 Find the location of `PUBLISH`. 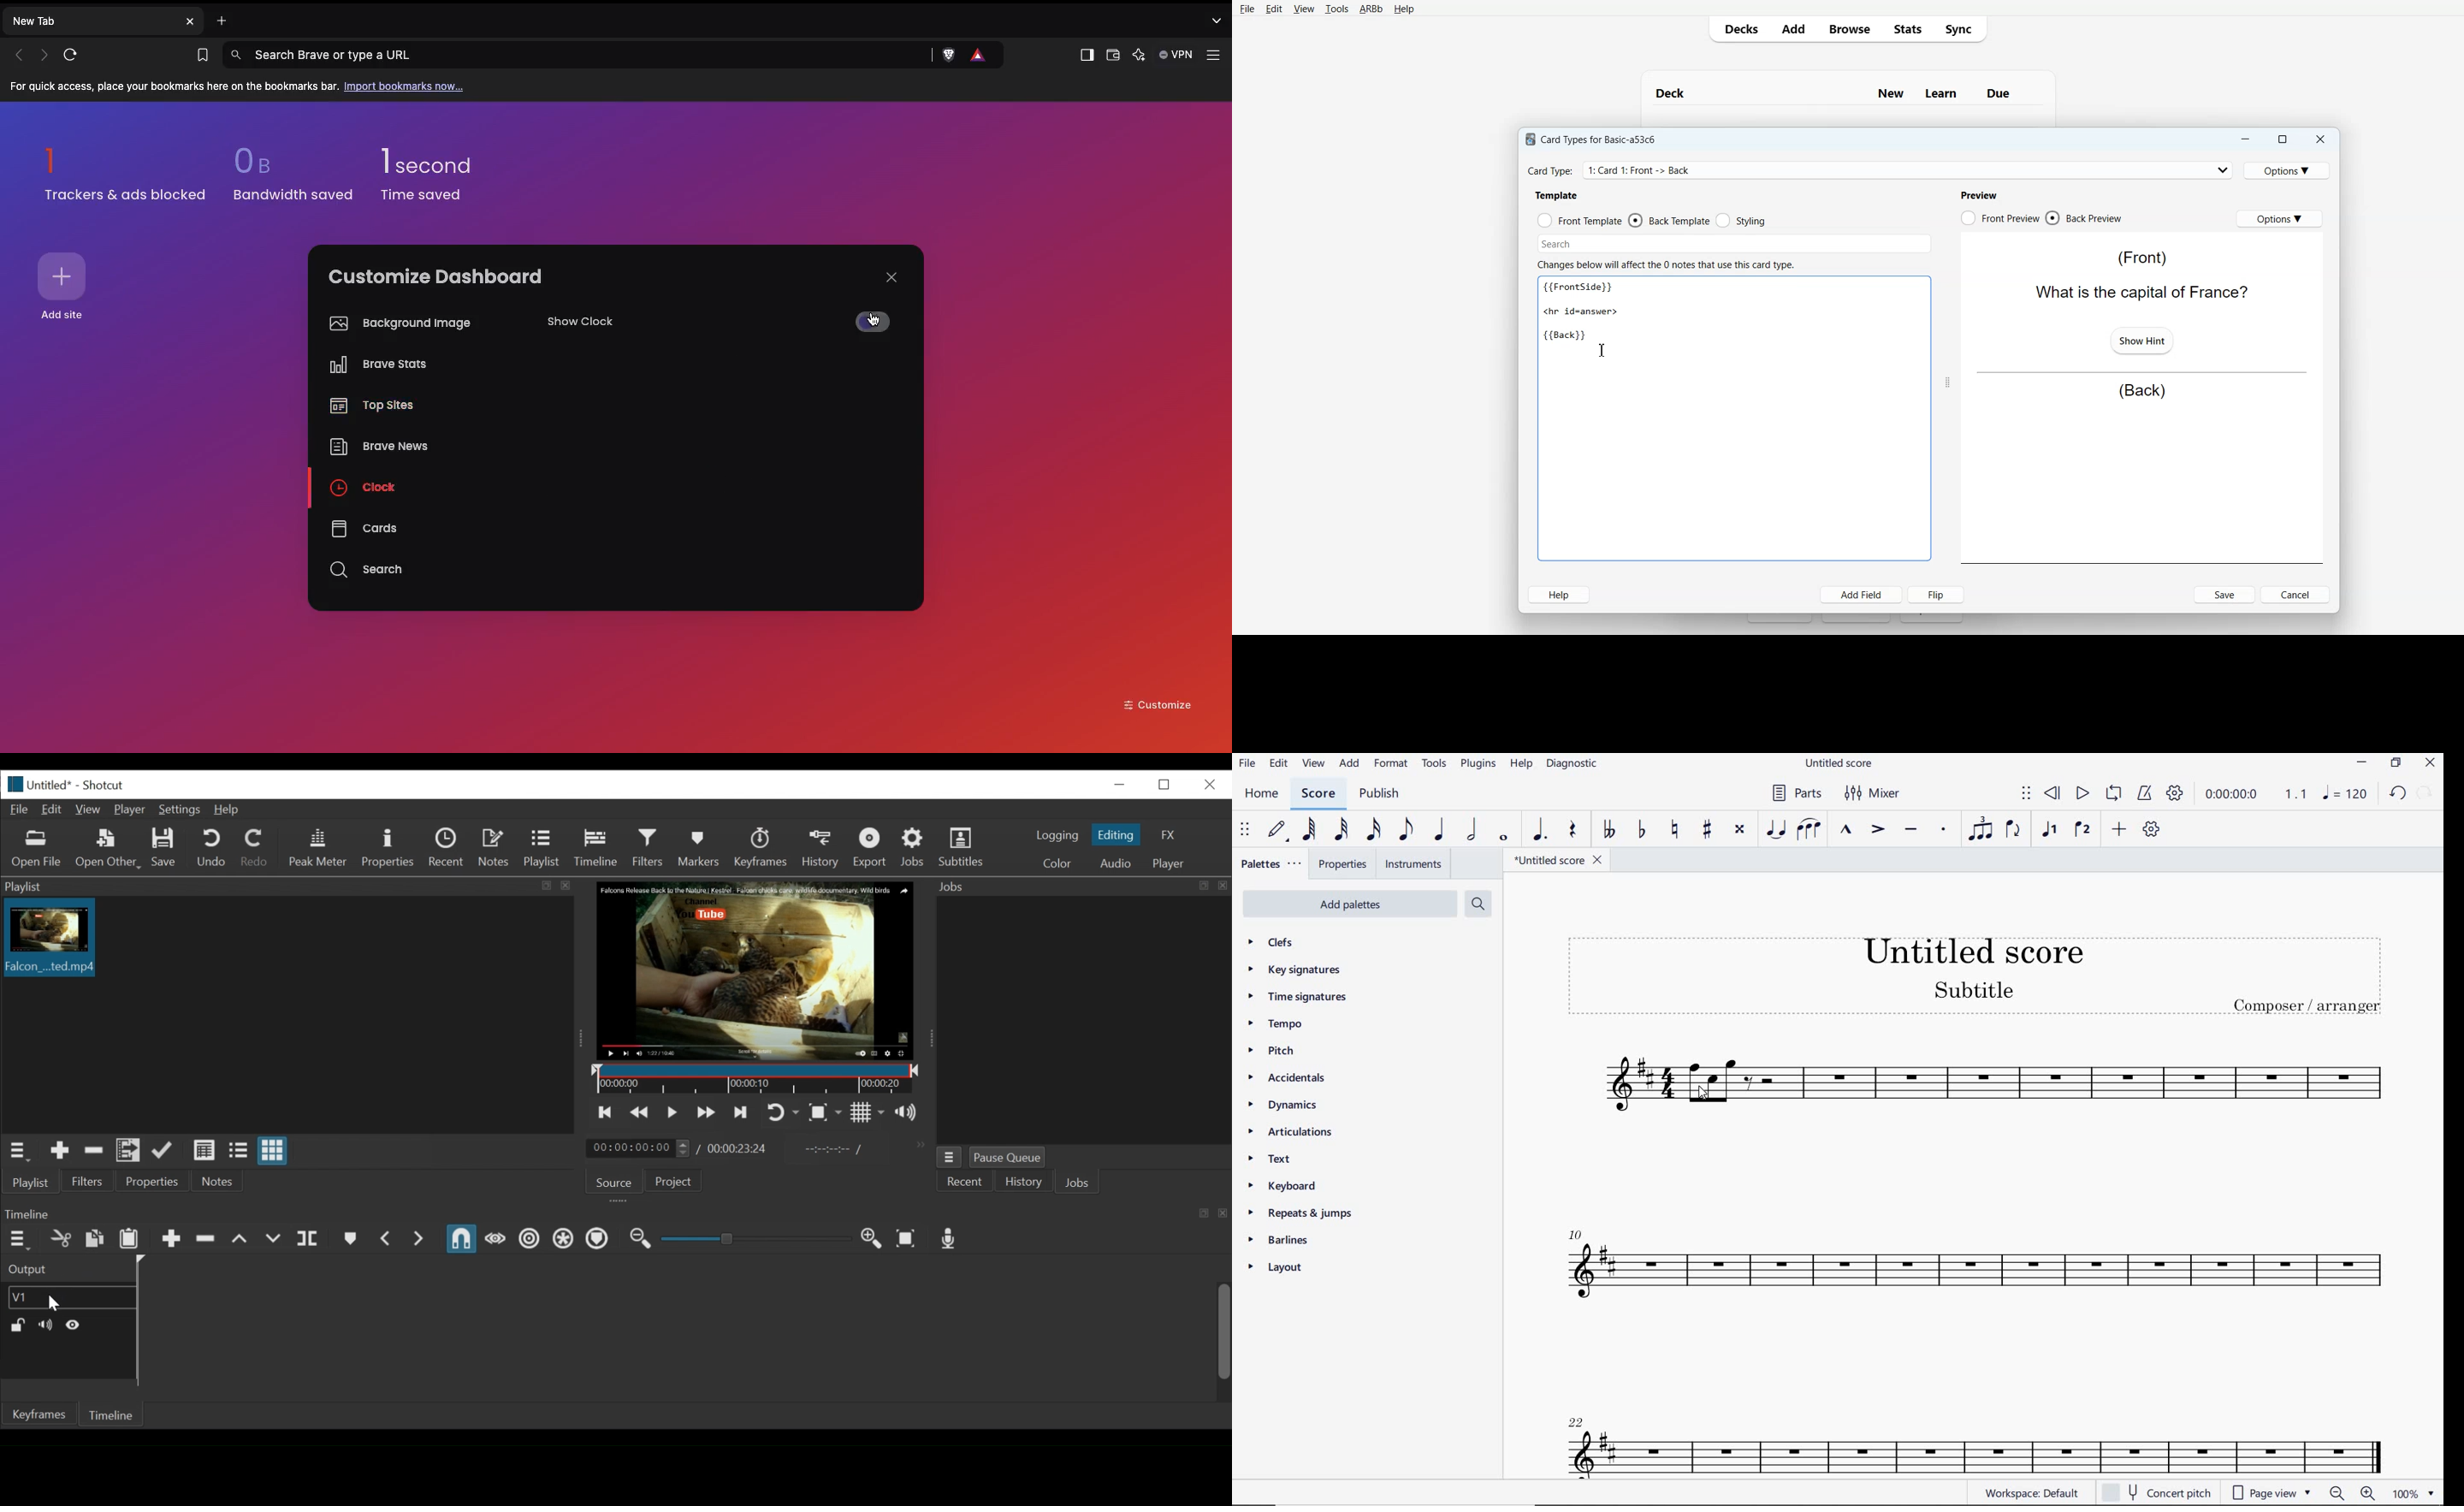

PUBLISH is located at coordinates (1381, 796).